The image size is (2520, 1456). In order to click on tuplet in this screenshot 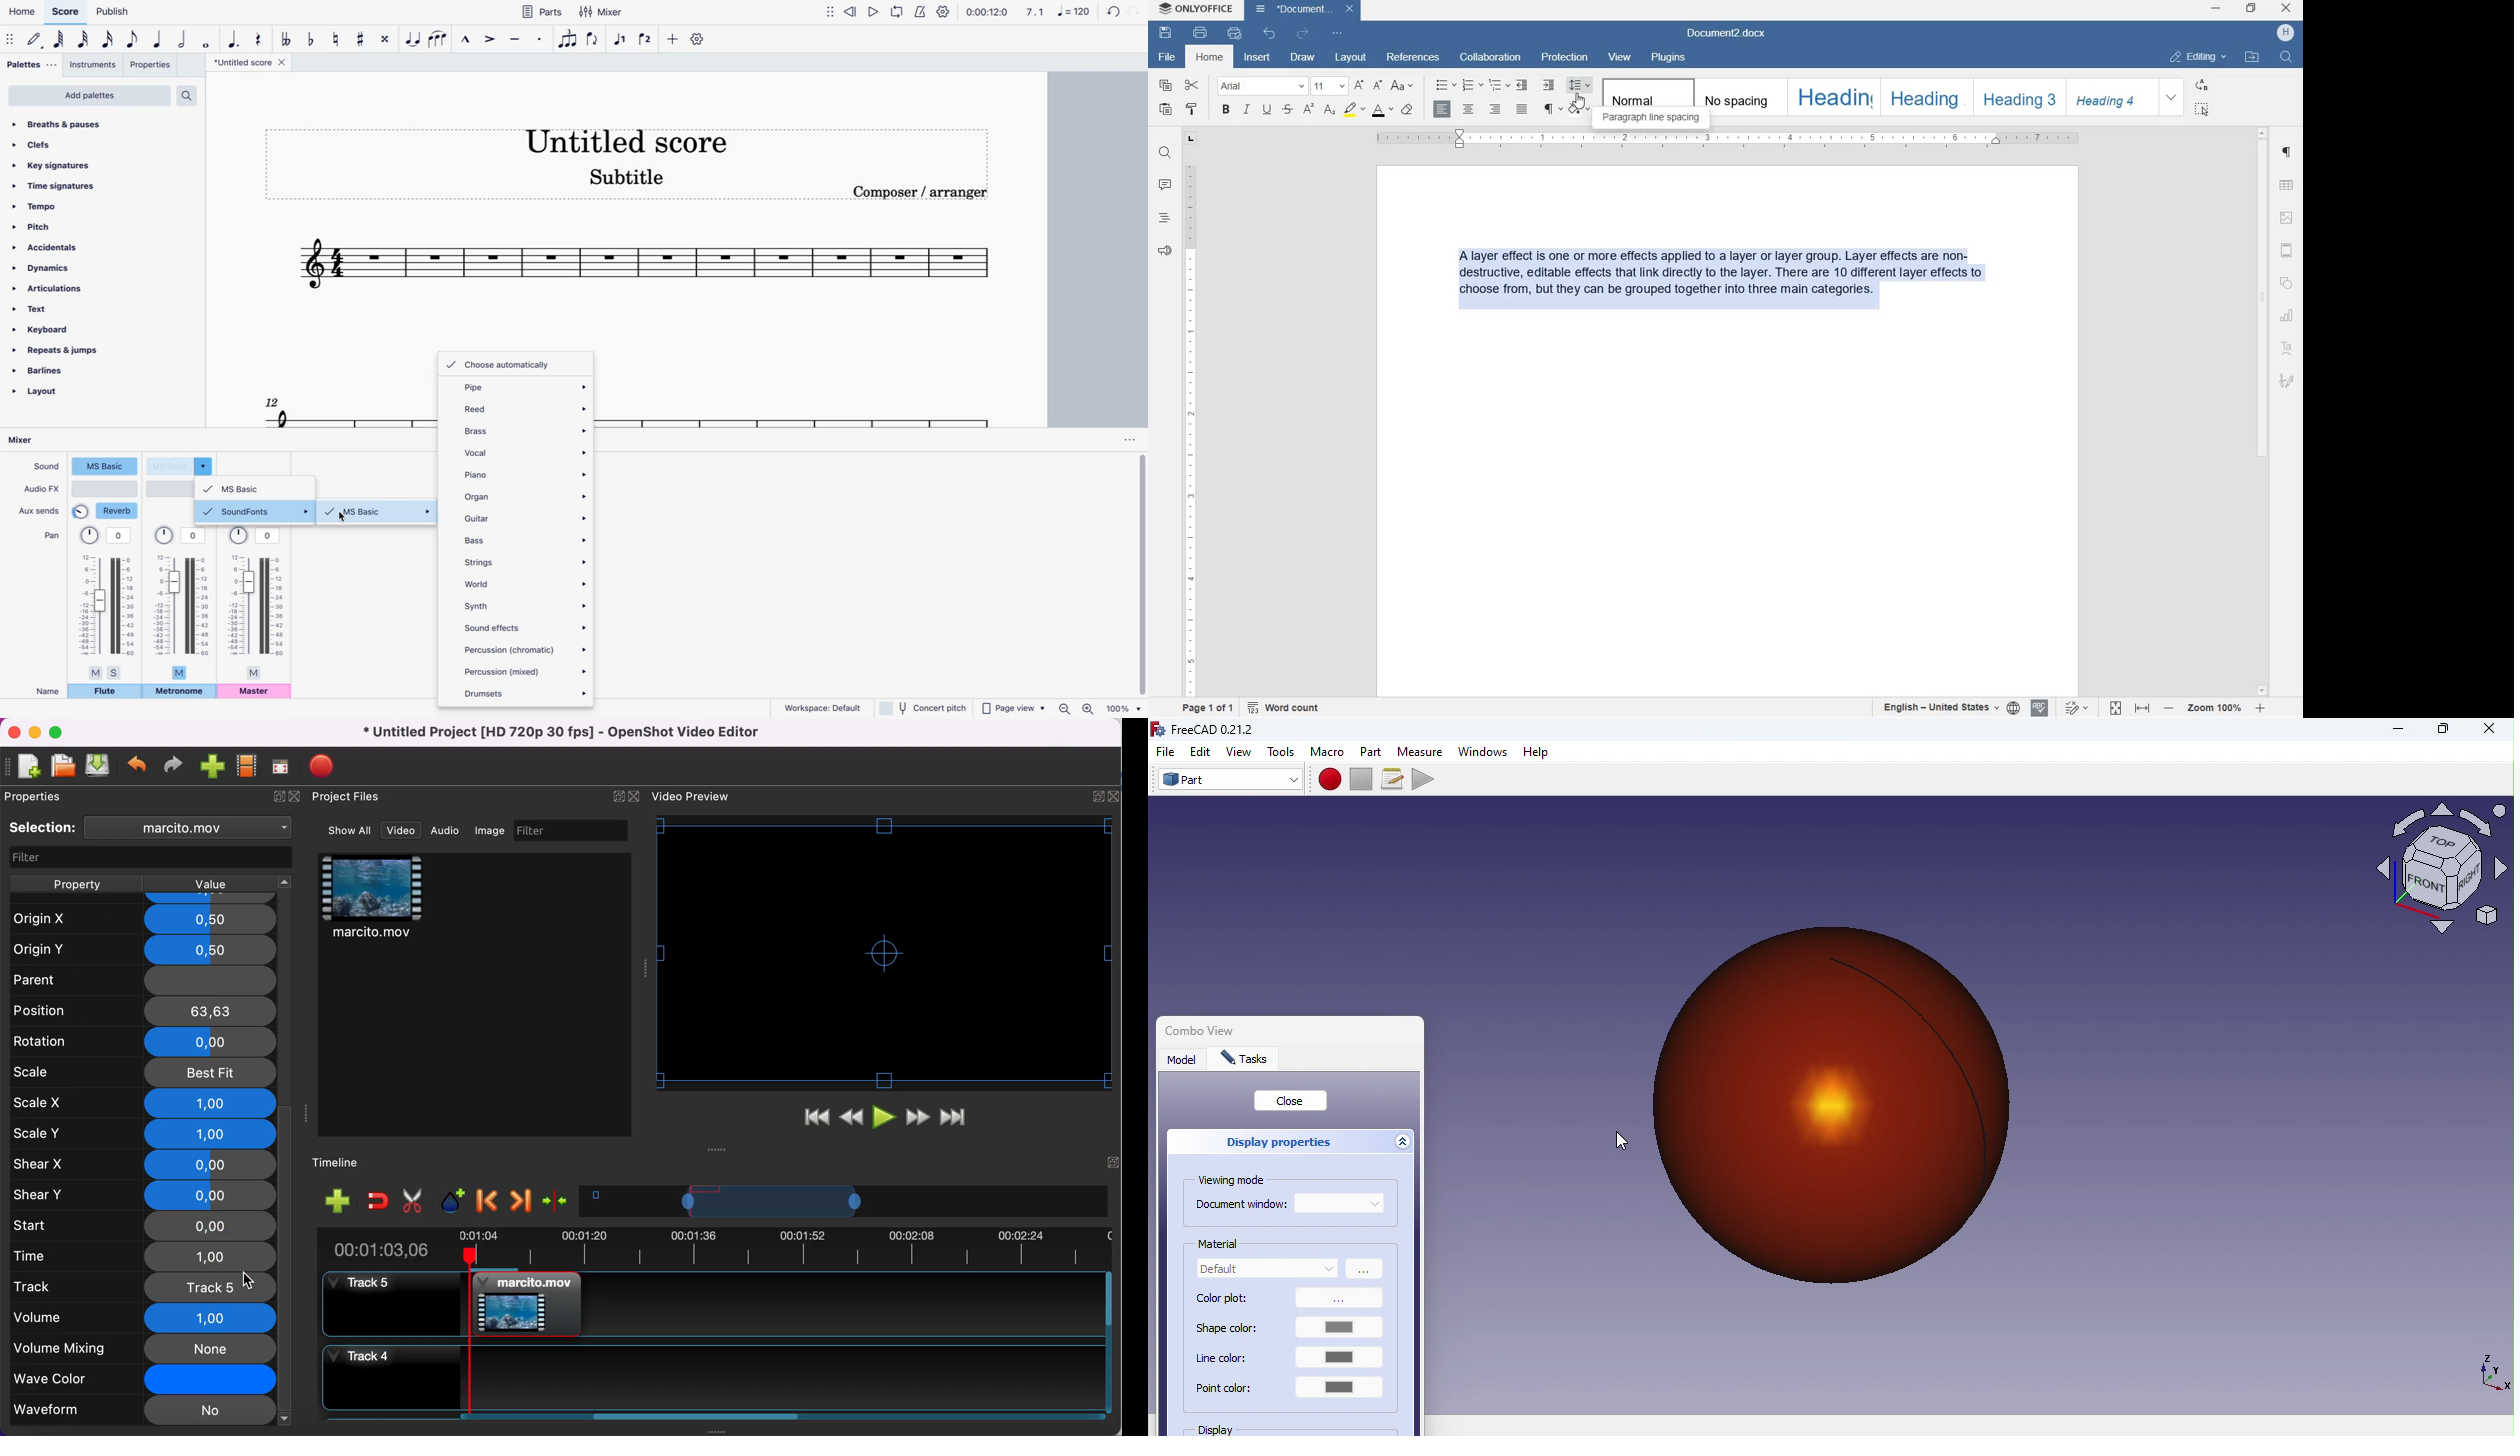, I will do `click(568, 40)`.